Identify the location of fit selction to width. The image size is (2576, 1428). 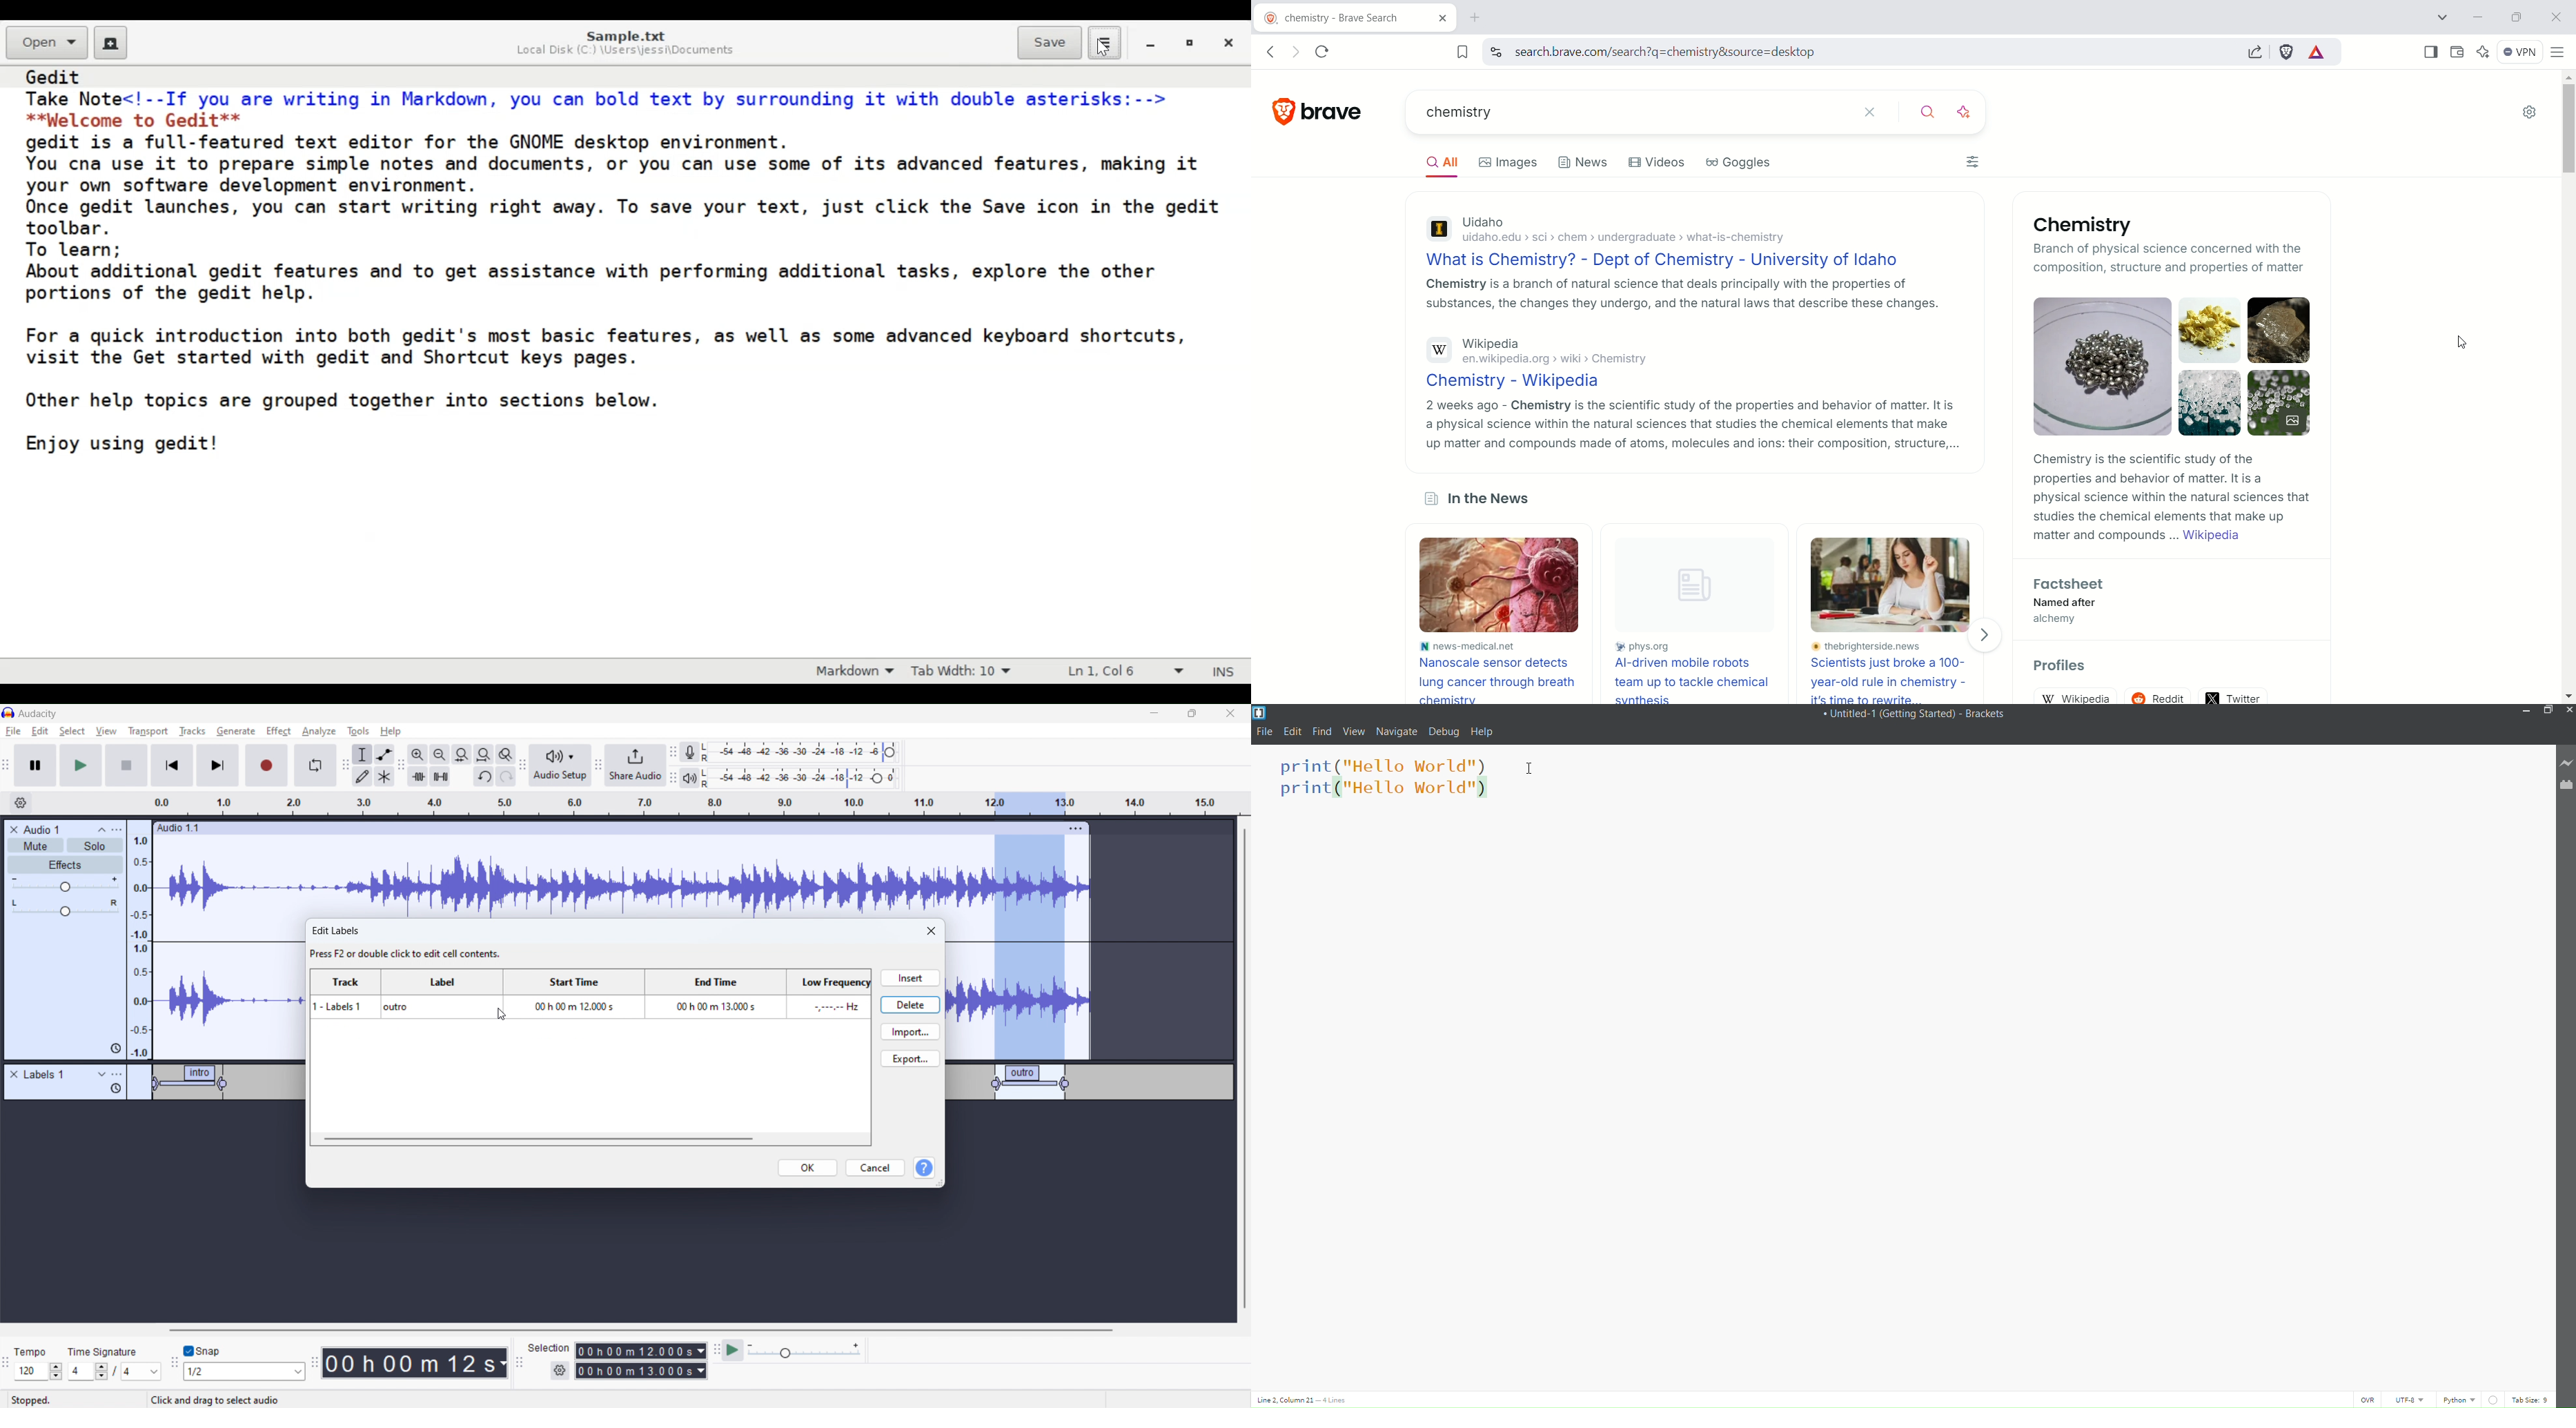
(462, 755).